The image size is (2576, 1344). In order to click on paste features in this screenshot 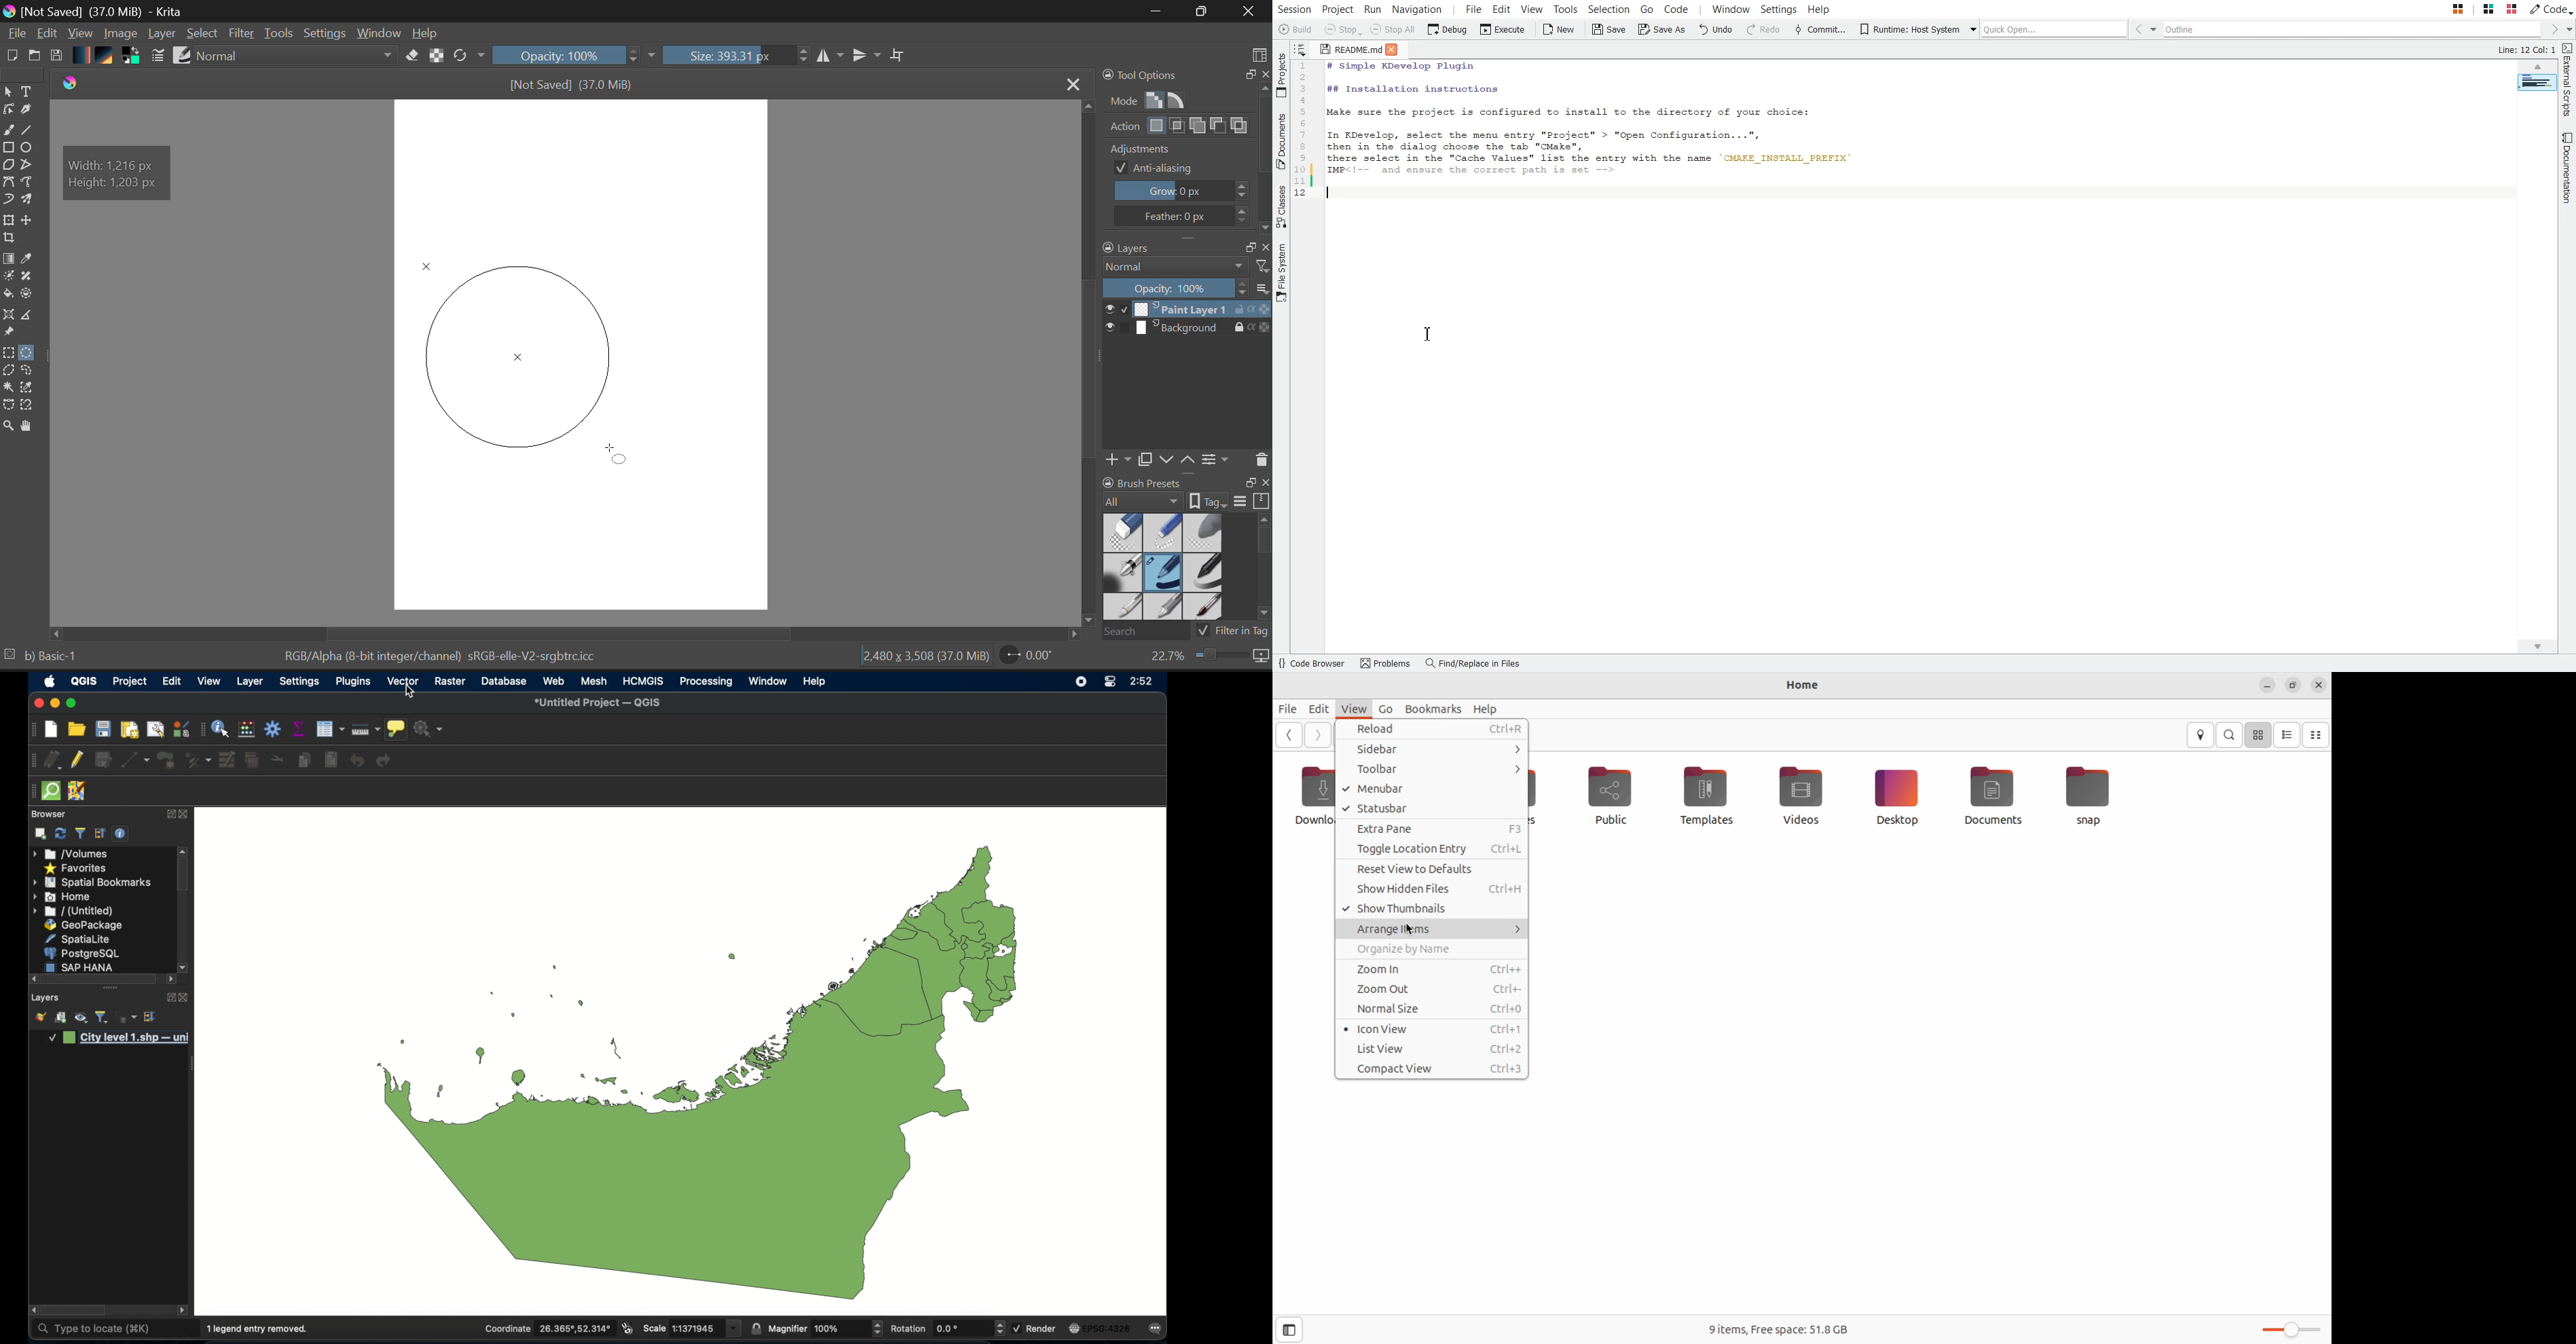, I will do `click(330, 760)`.